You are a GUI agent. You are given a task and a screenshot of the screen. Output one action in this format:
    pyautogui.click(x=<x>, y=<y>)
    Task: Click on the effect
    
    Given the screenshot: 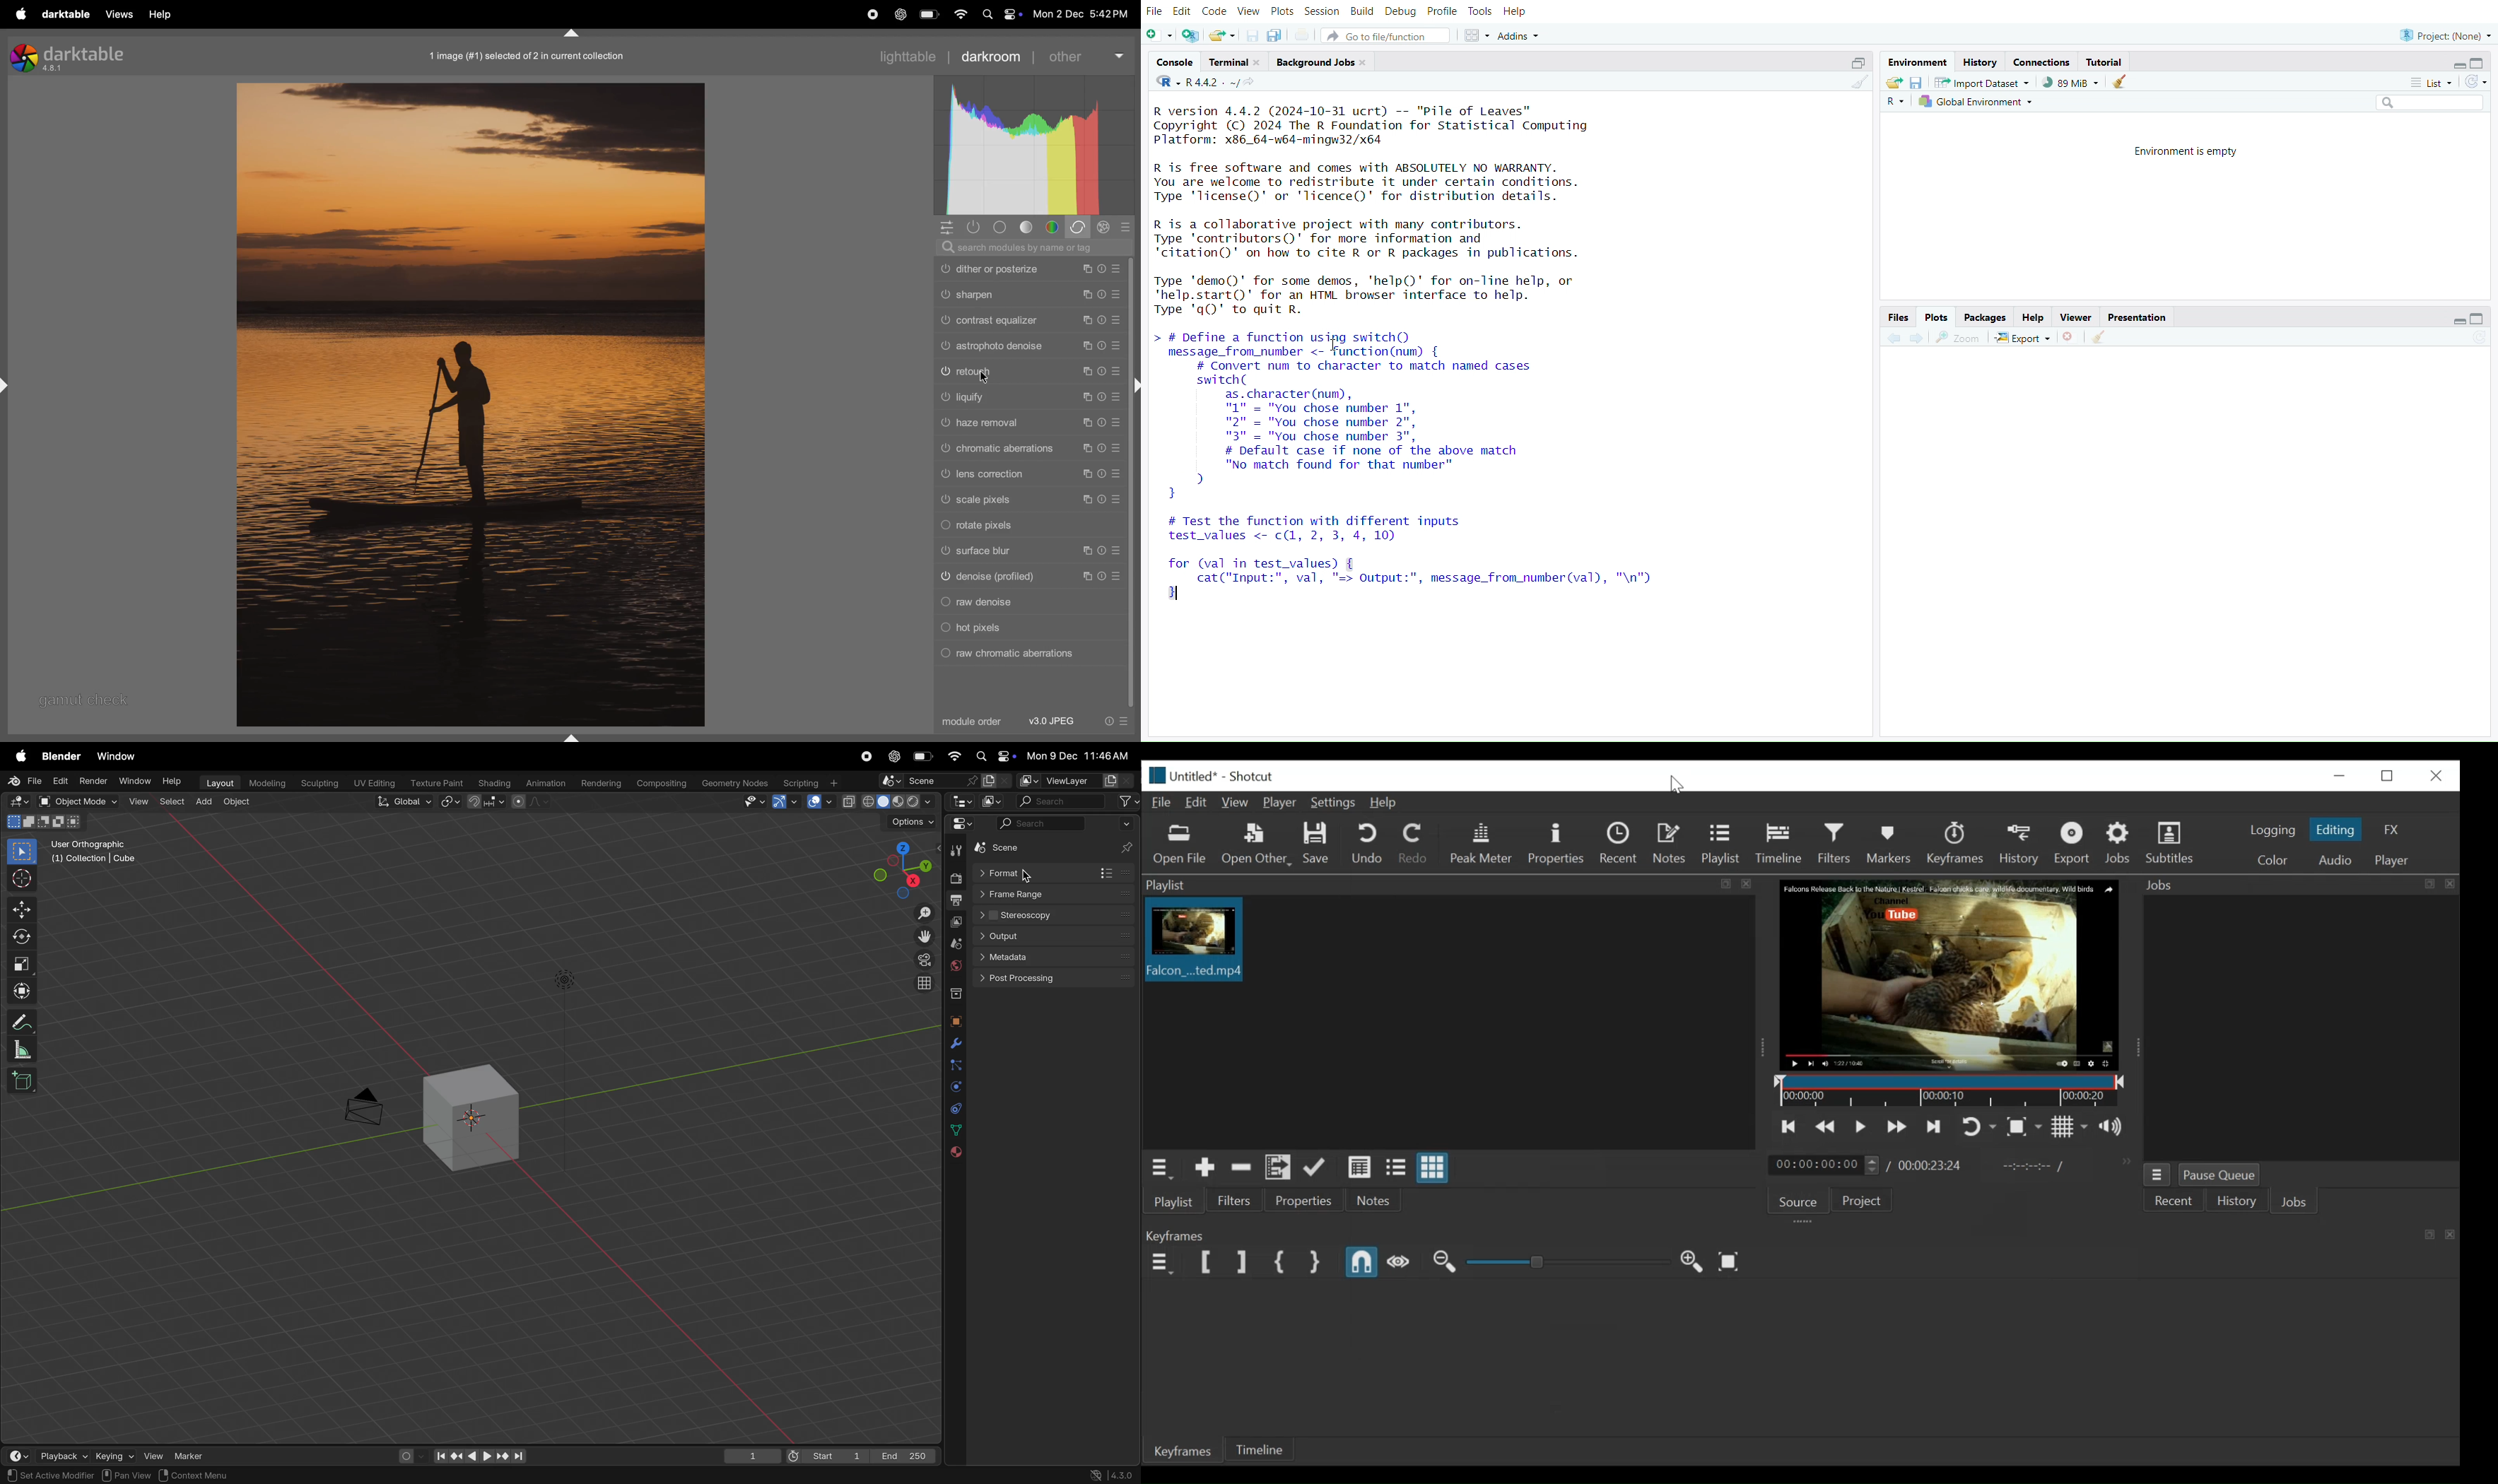 What is the action you would take?
    pyautogui.click(x=1106, y=229)
    